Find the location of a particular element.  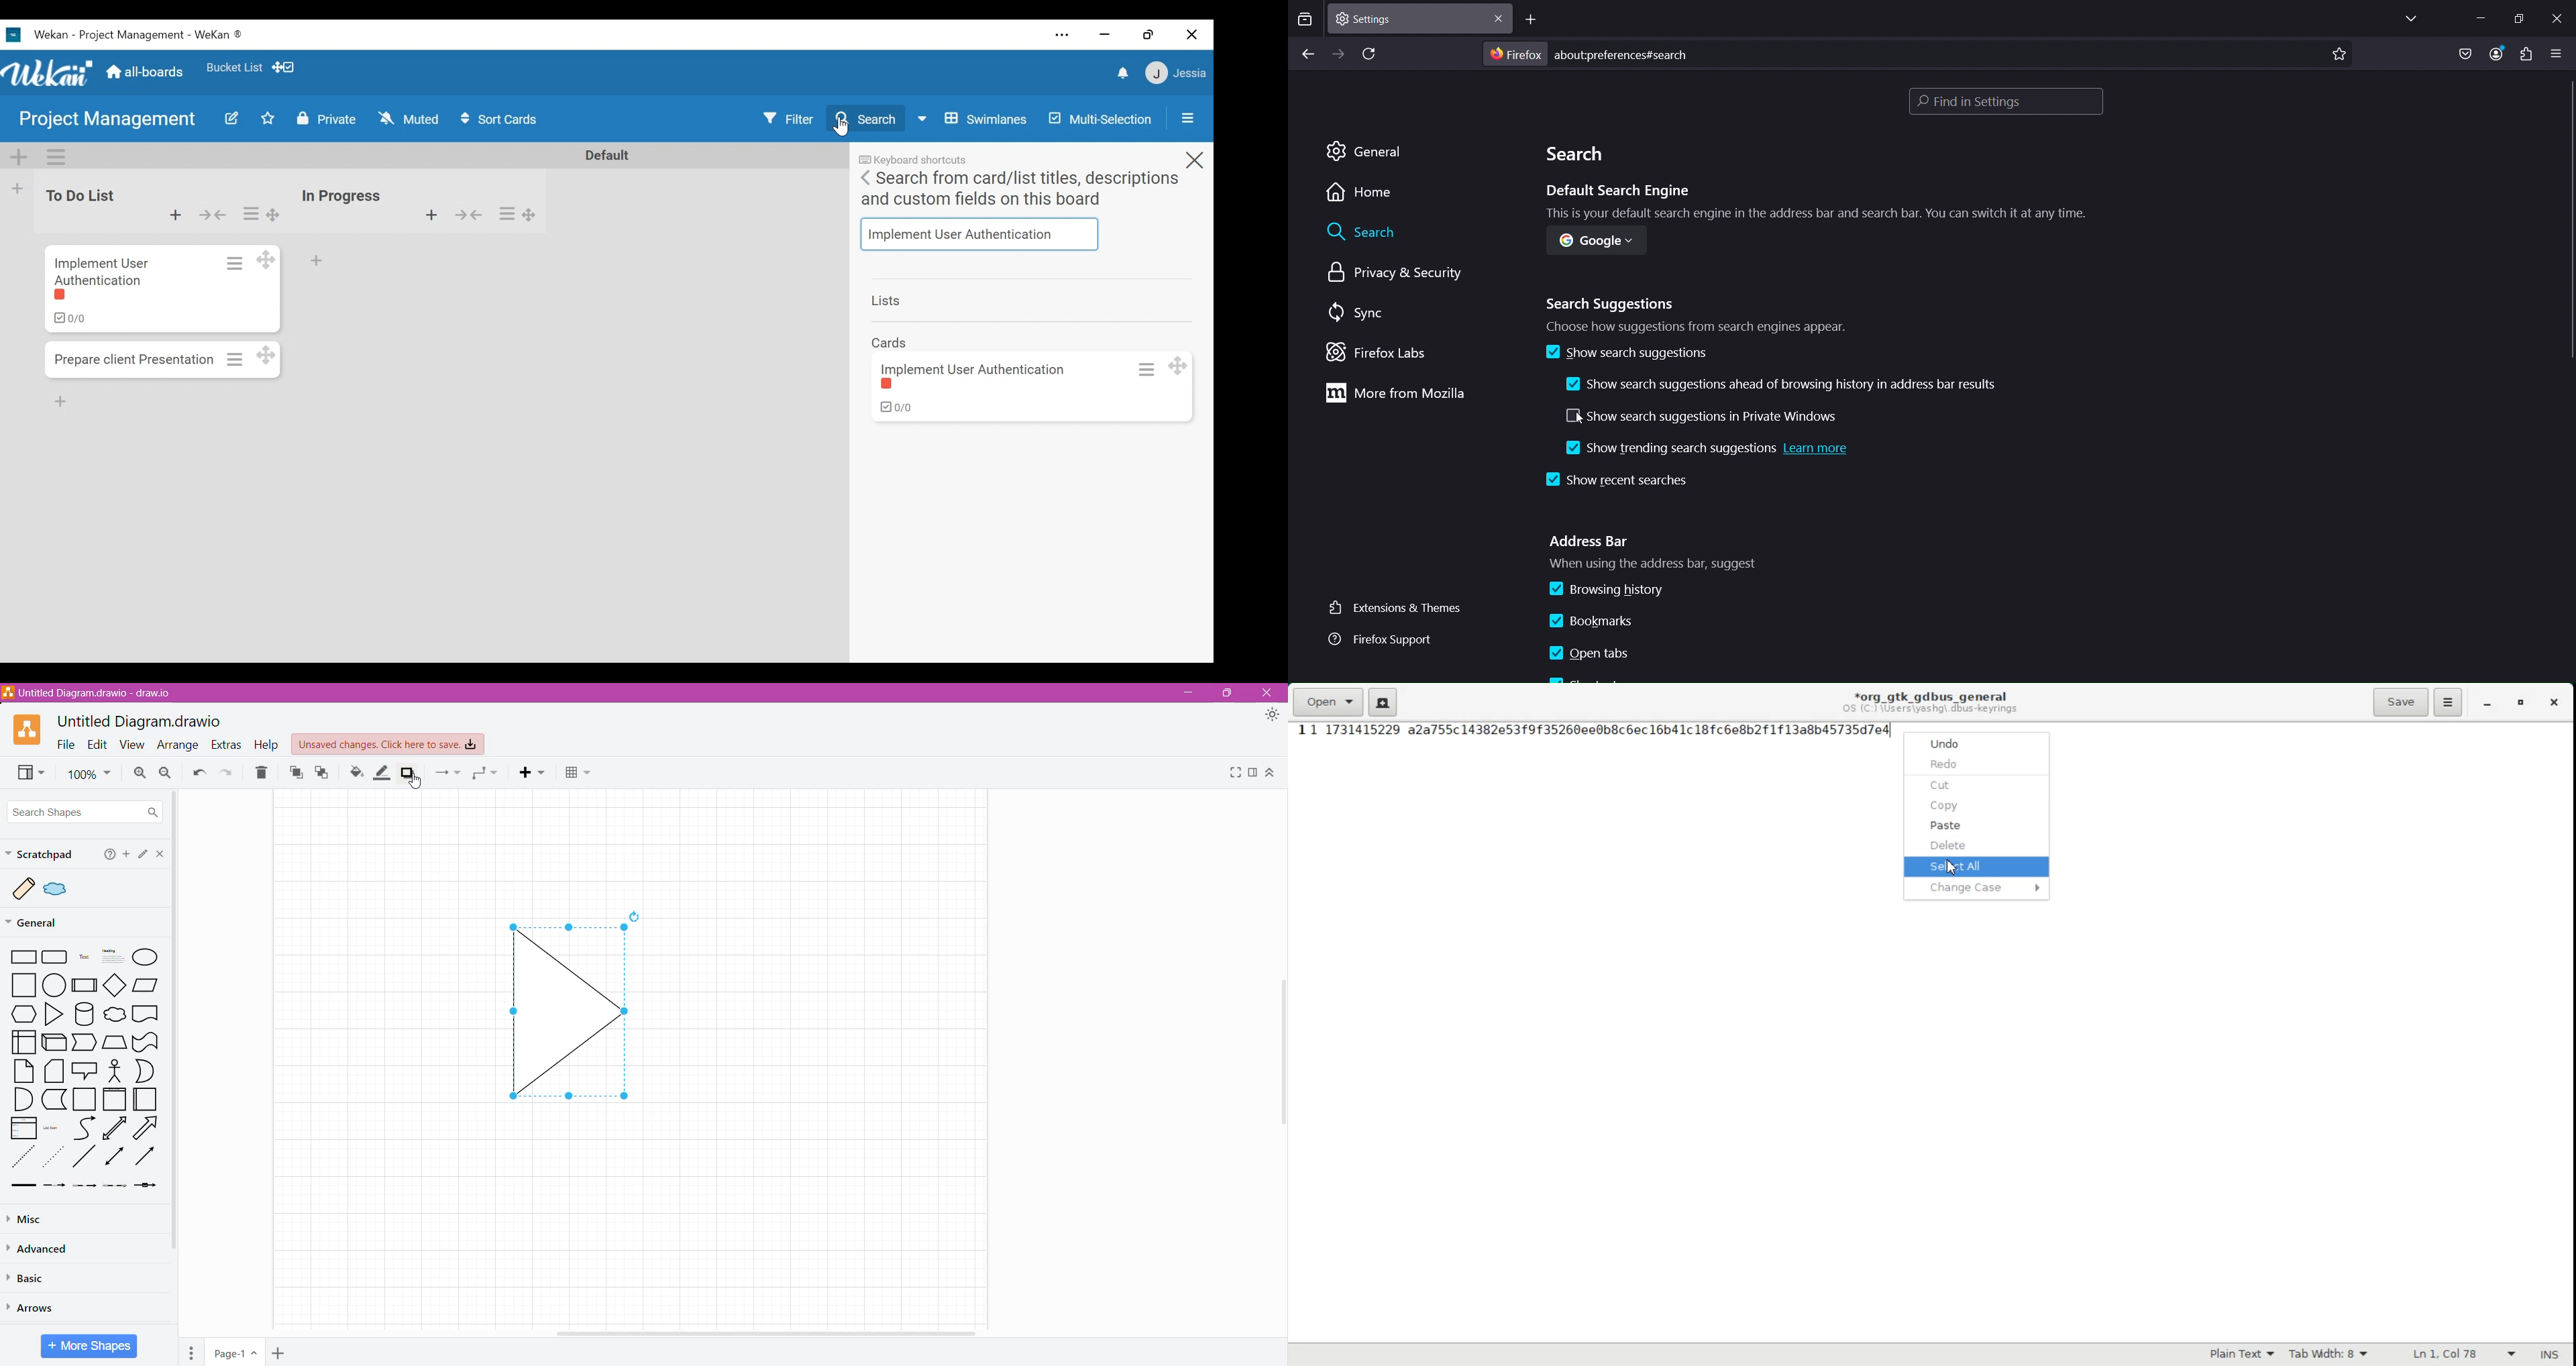

Board View is located at coordinates (970, 118).